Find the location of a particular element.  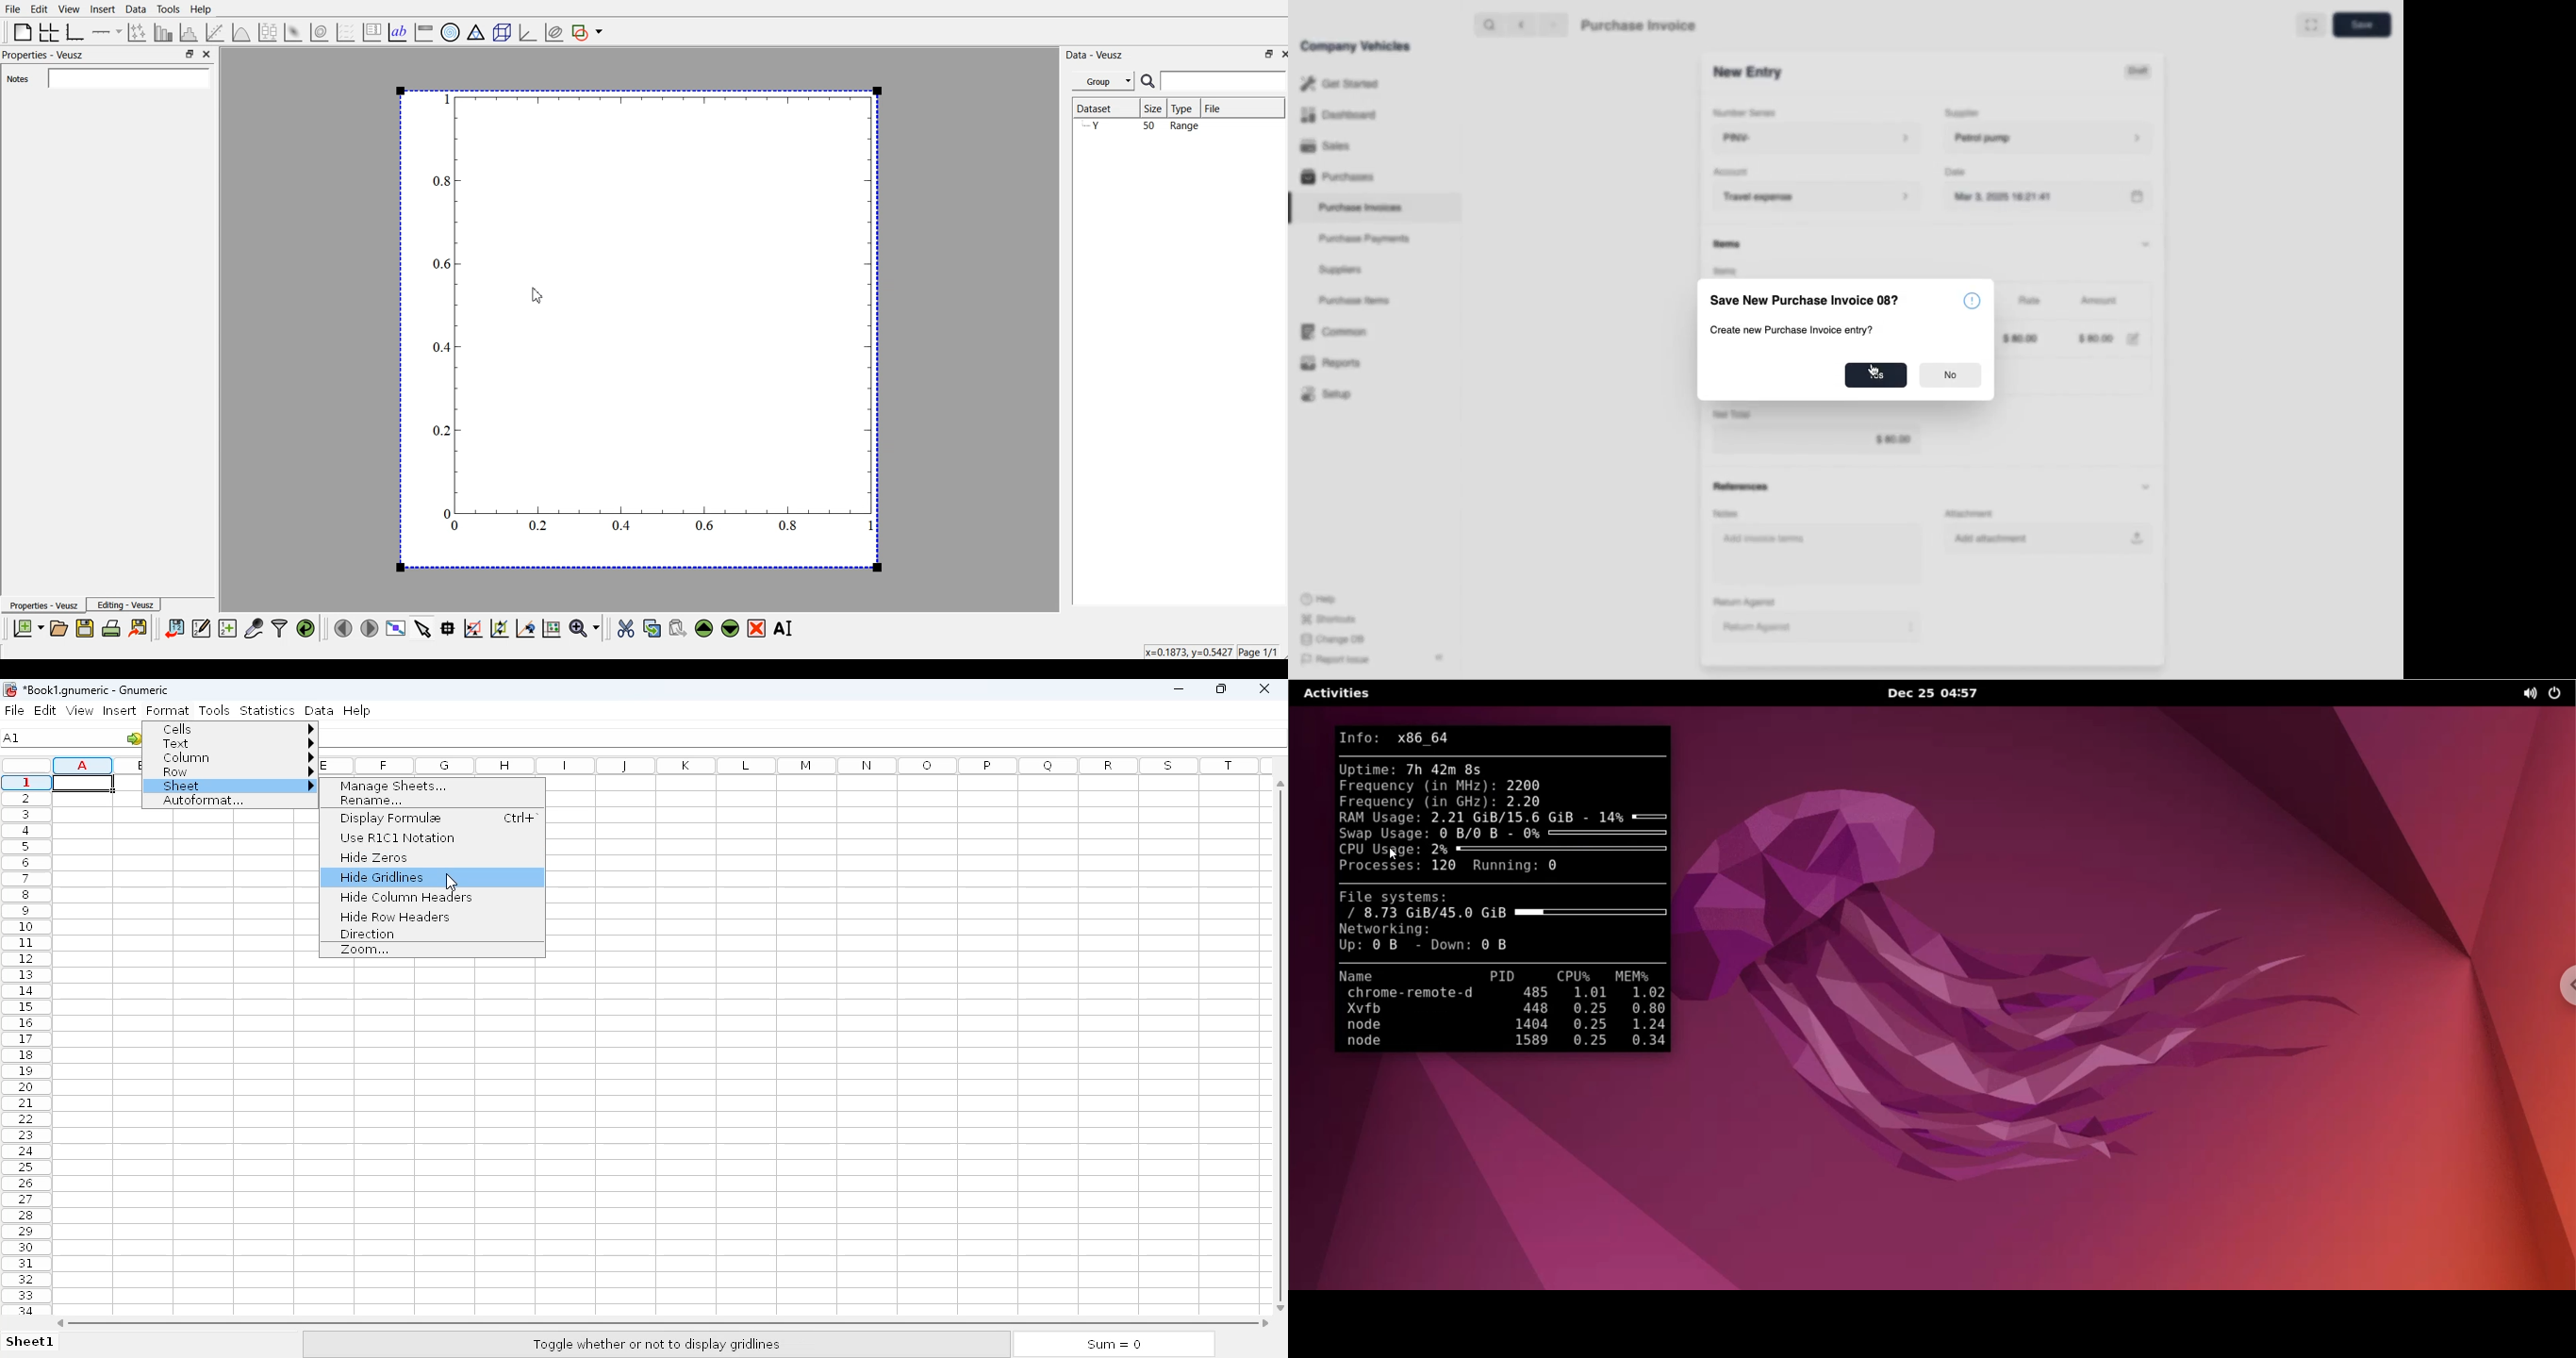

cursor is located at coordinates (1873, 373).